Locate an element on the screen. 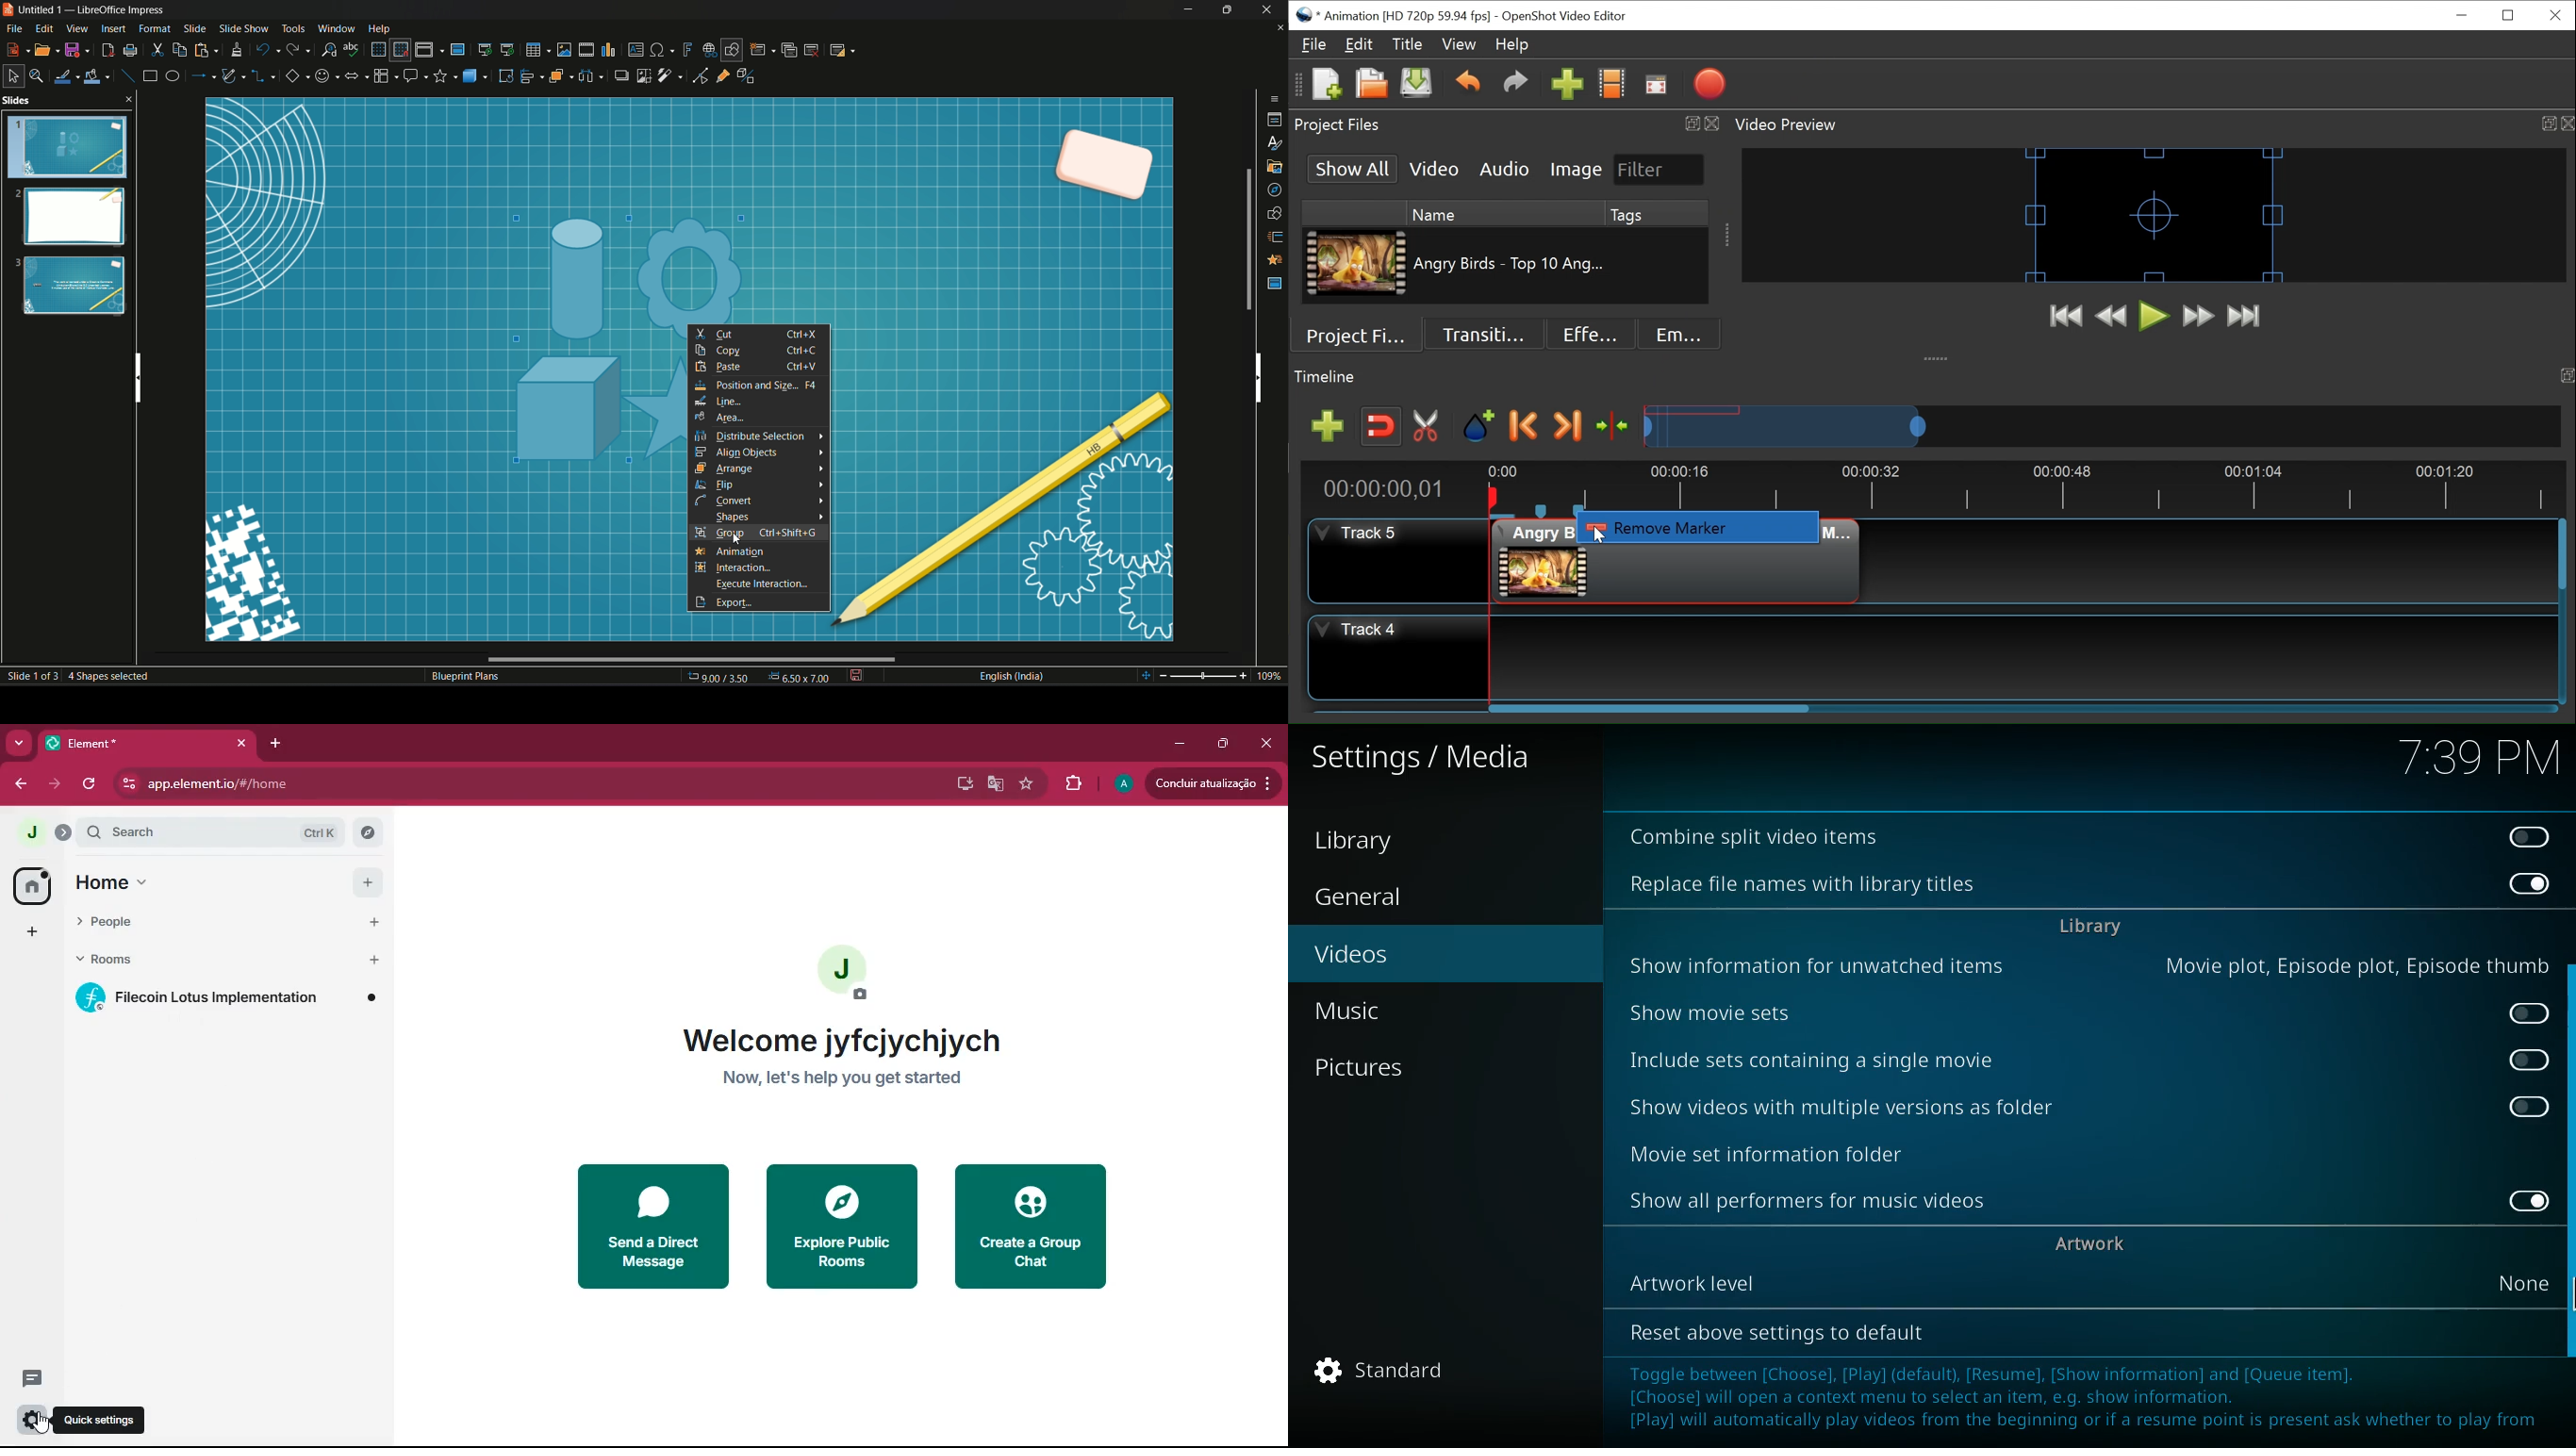 The width and height of the screenshot is (2576, 1456). show information is located at coordinates (1825, 963).